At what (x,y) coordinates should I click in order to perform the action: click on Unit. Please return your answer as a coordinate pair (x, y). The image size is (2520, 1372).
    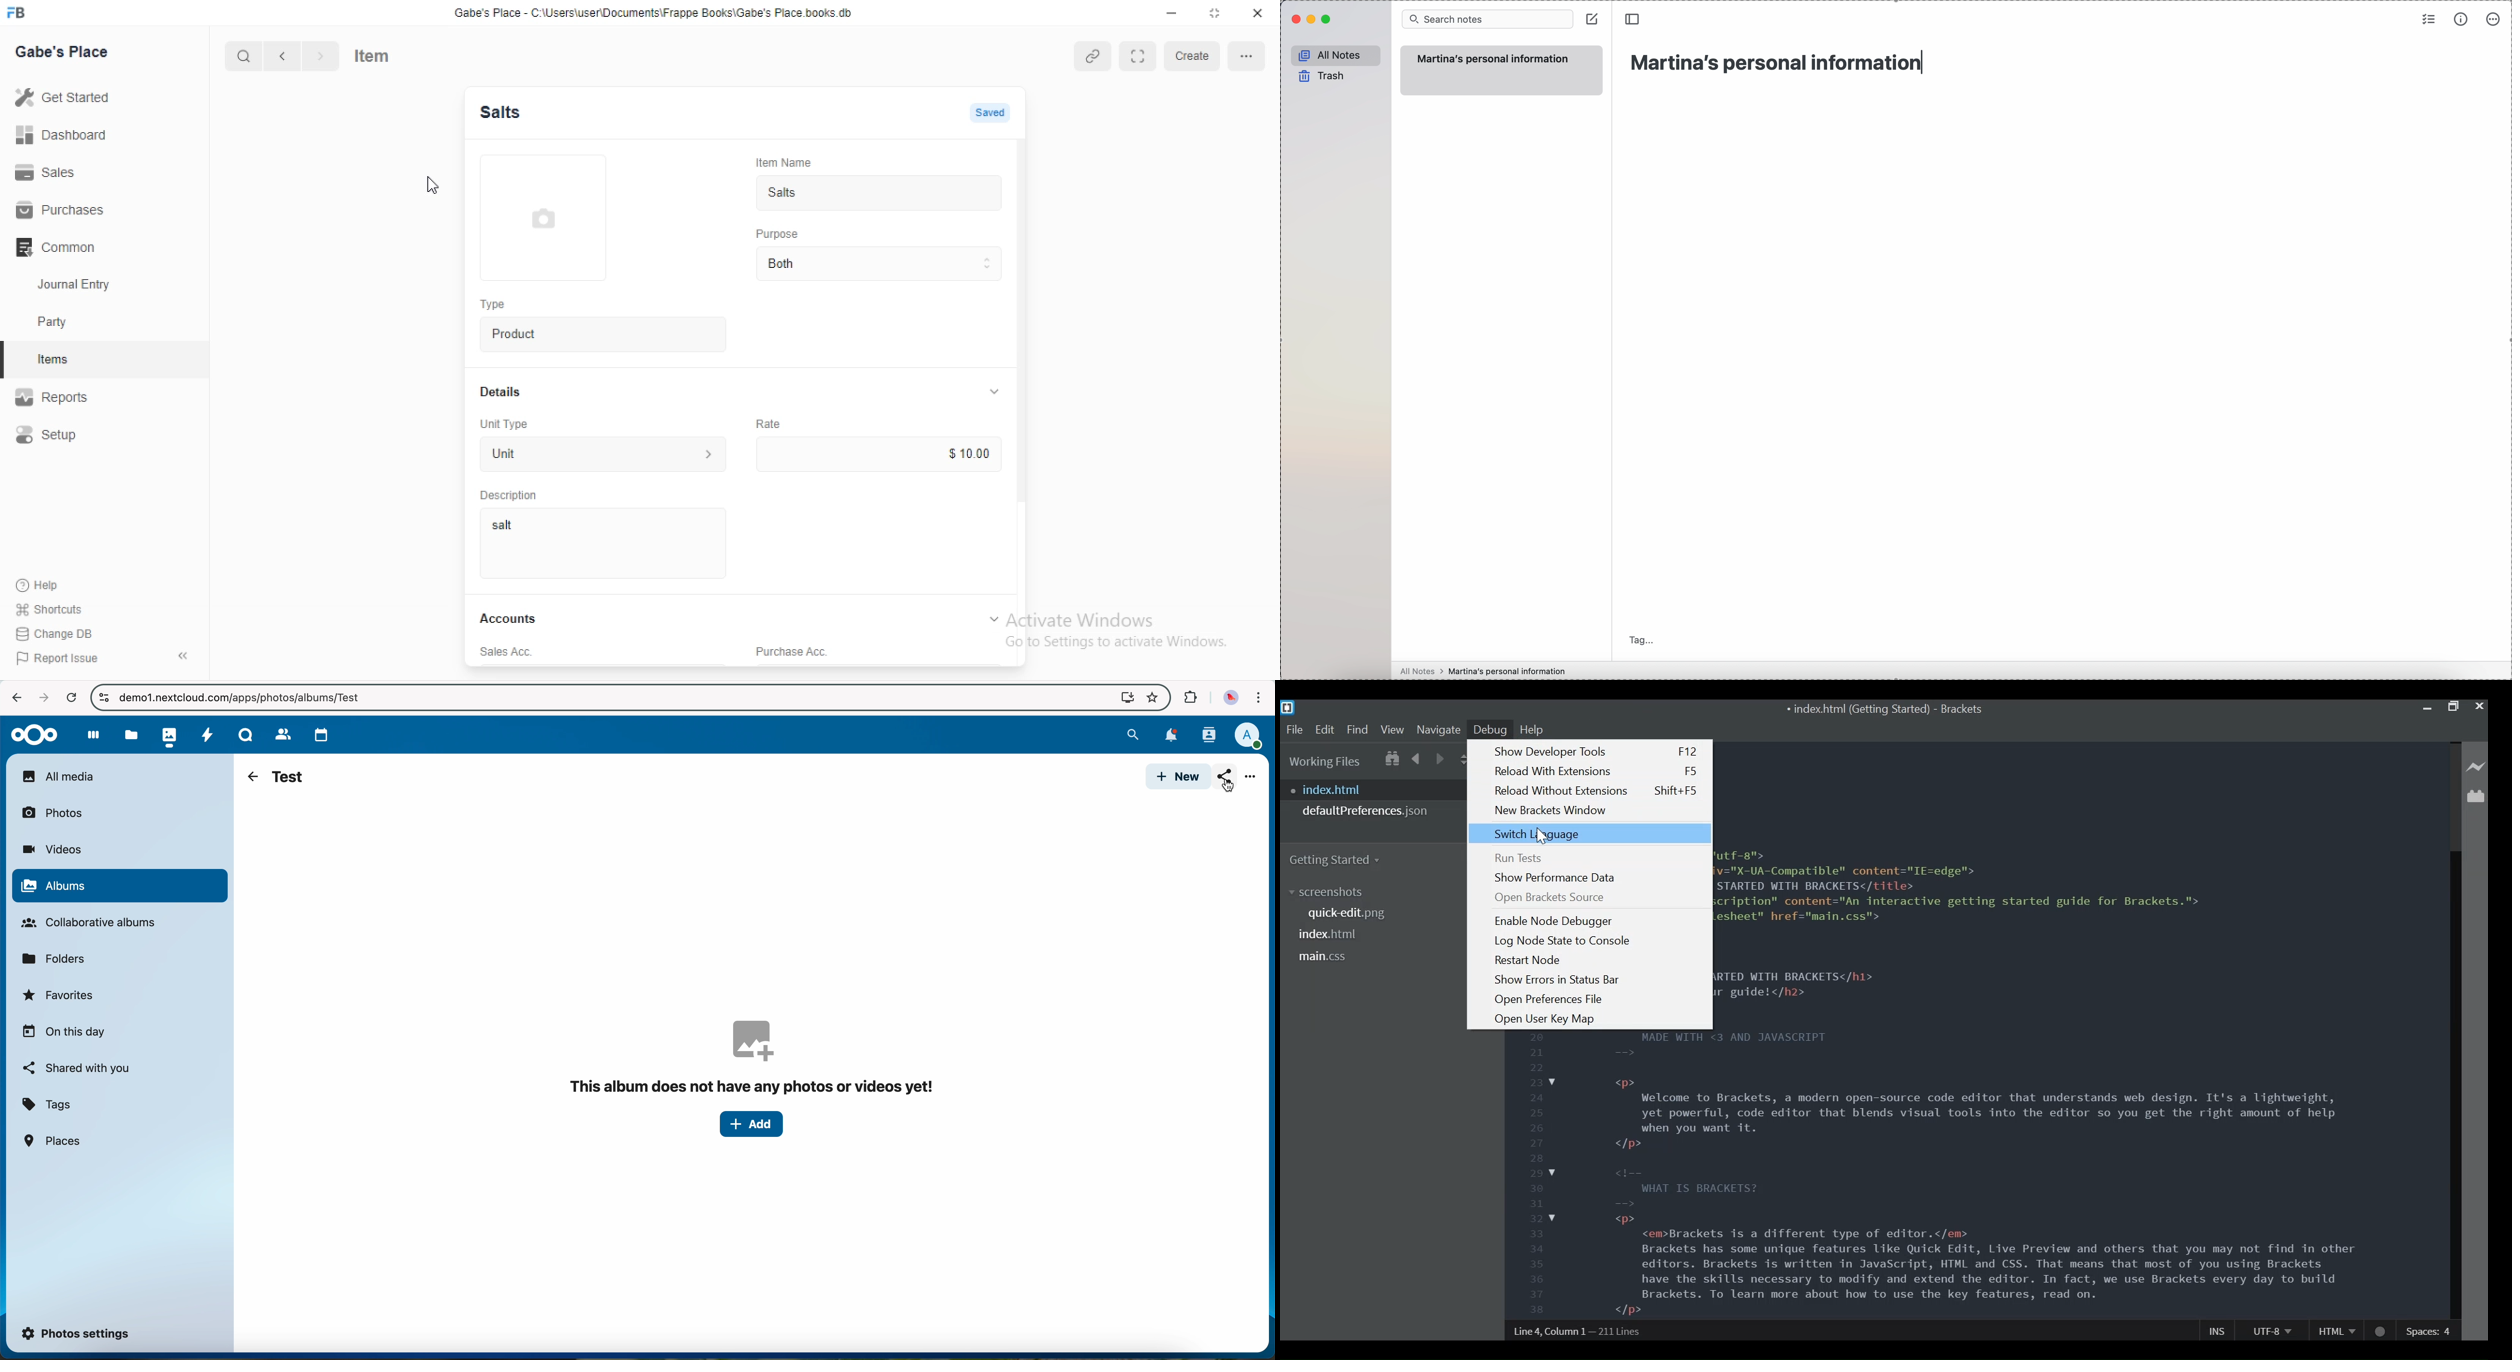
    Looking at the image, I should click on (507, 451).